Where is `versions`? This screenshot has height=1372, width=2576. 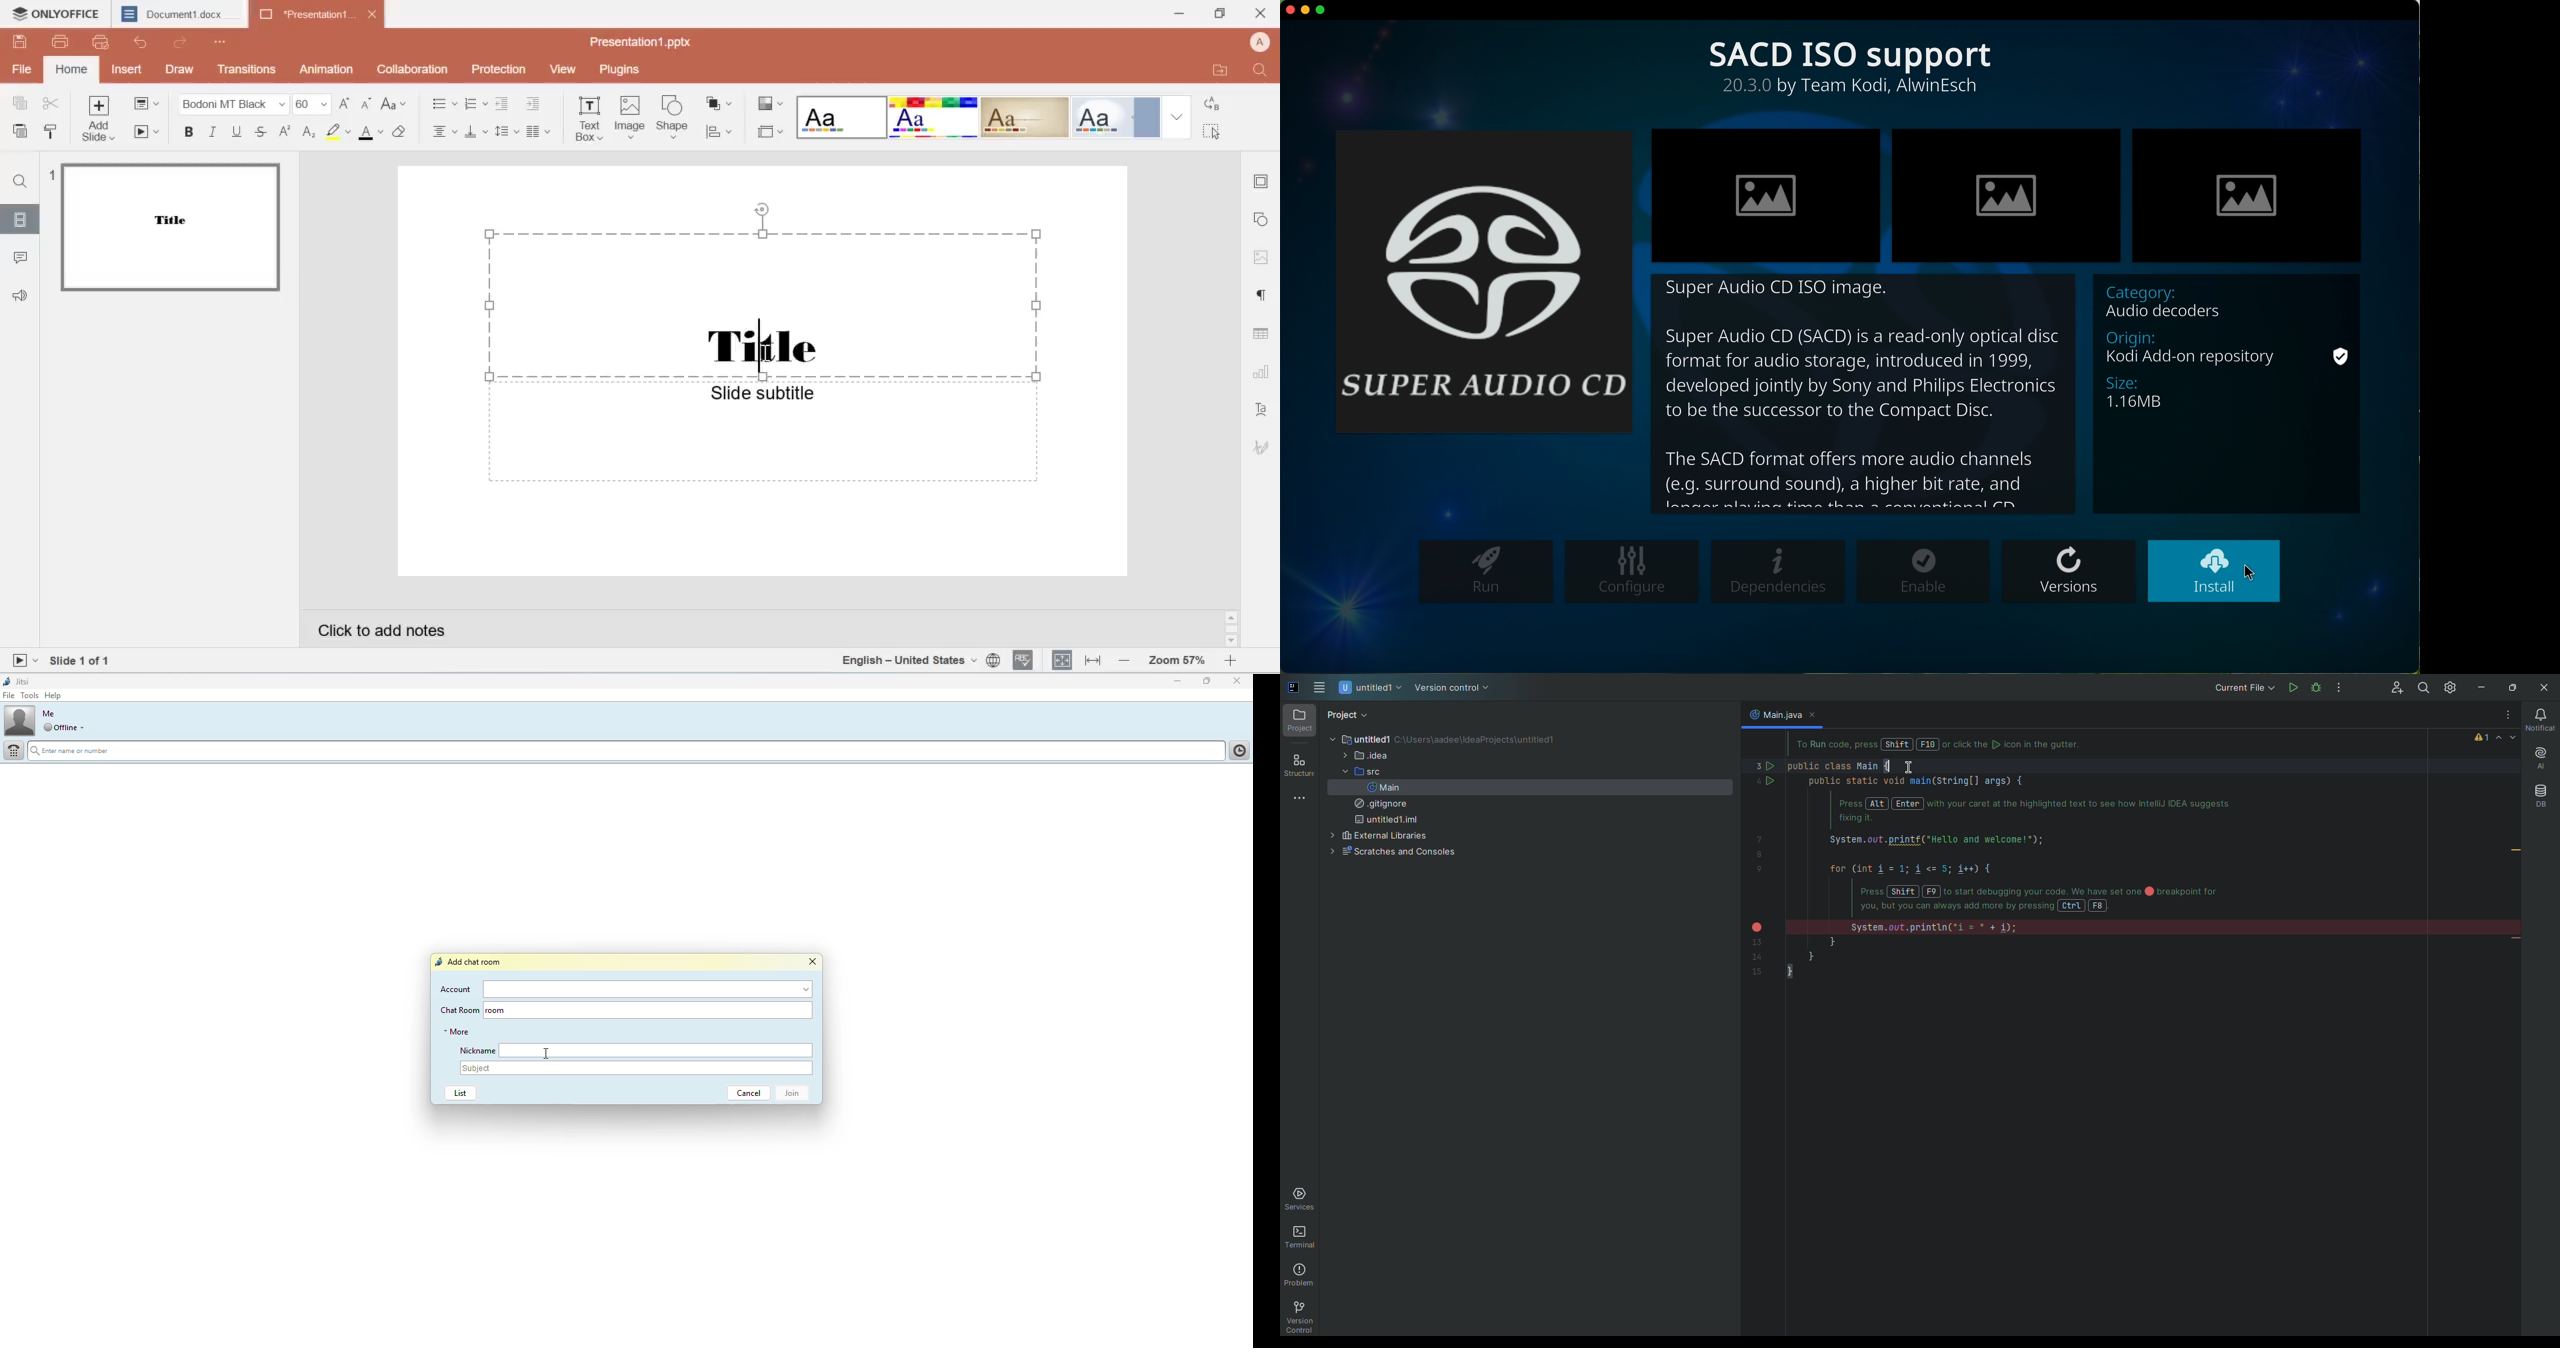 versions is located at coordinates (2070, 570).